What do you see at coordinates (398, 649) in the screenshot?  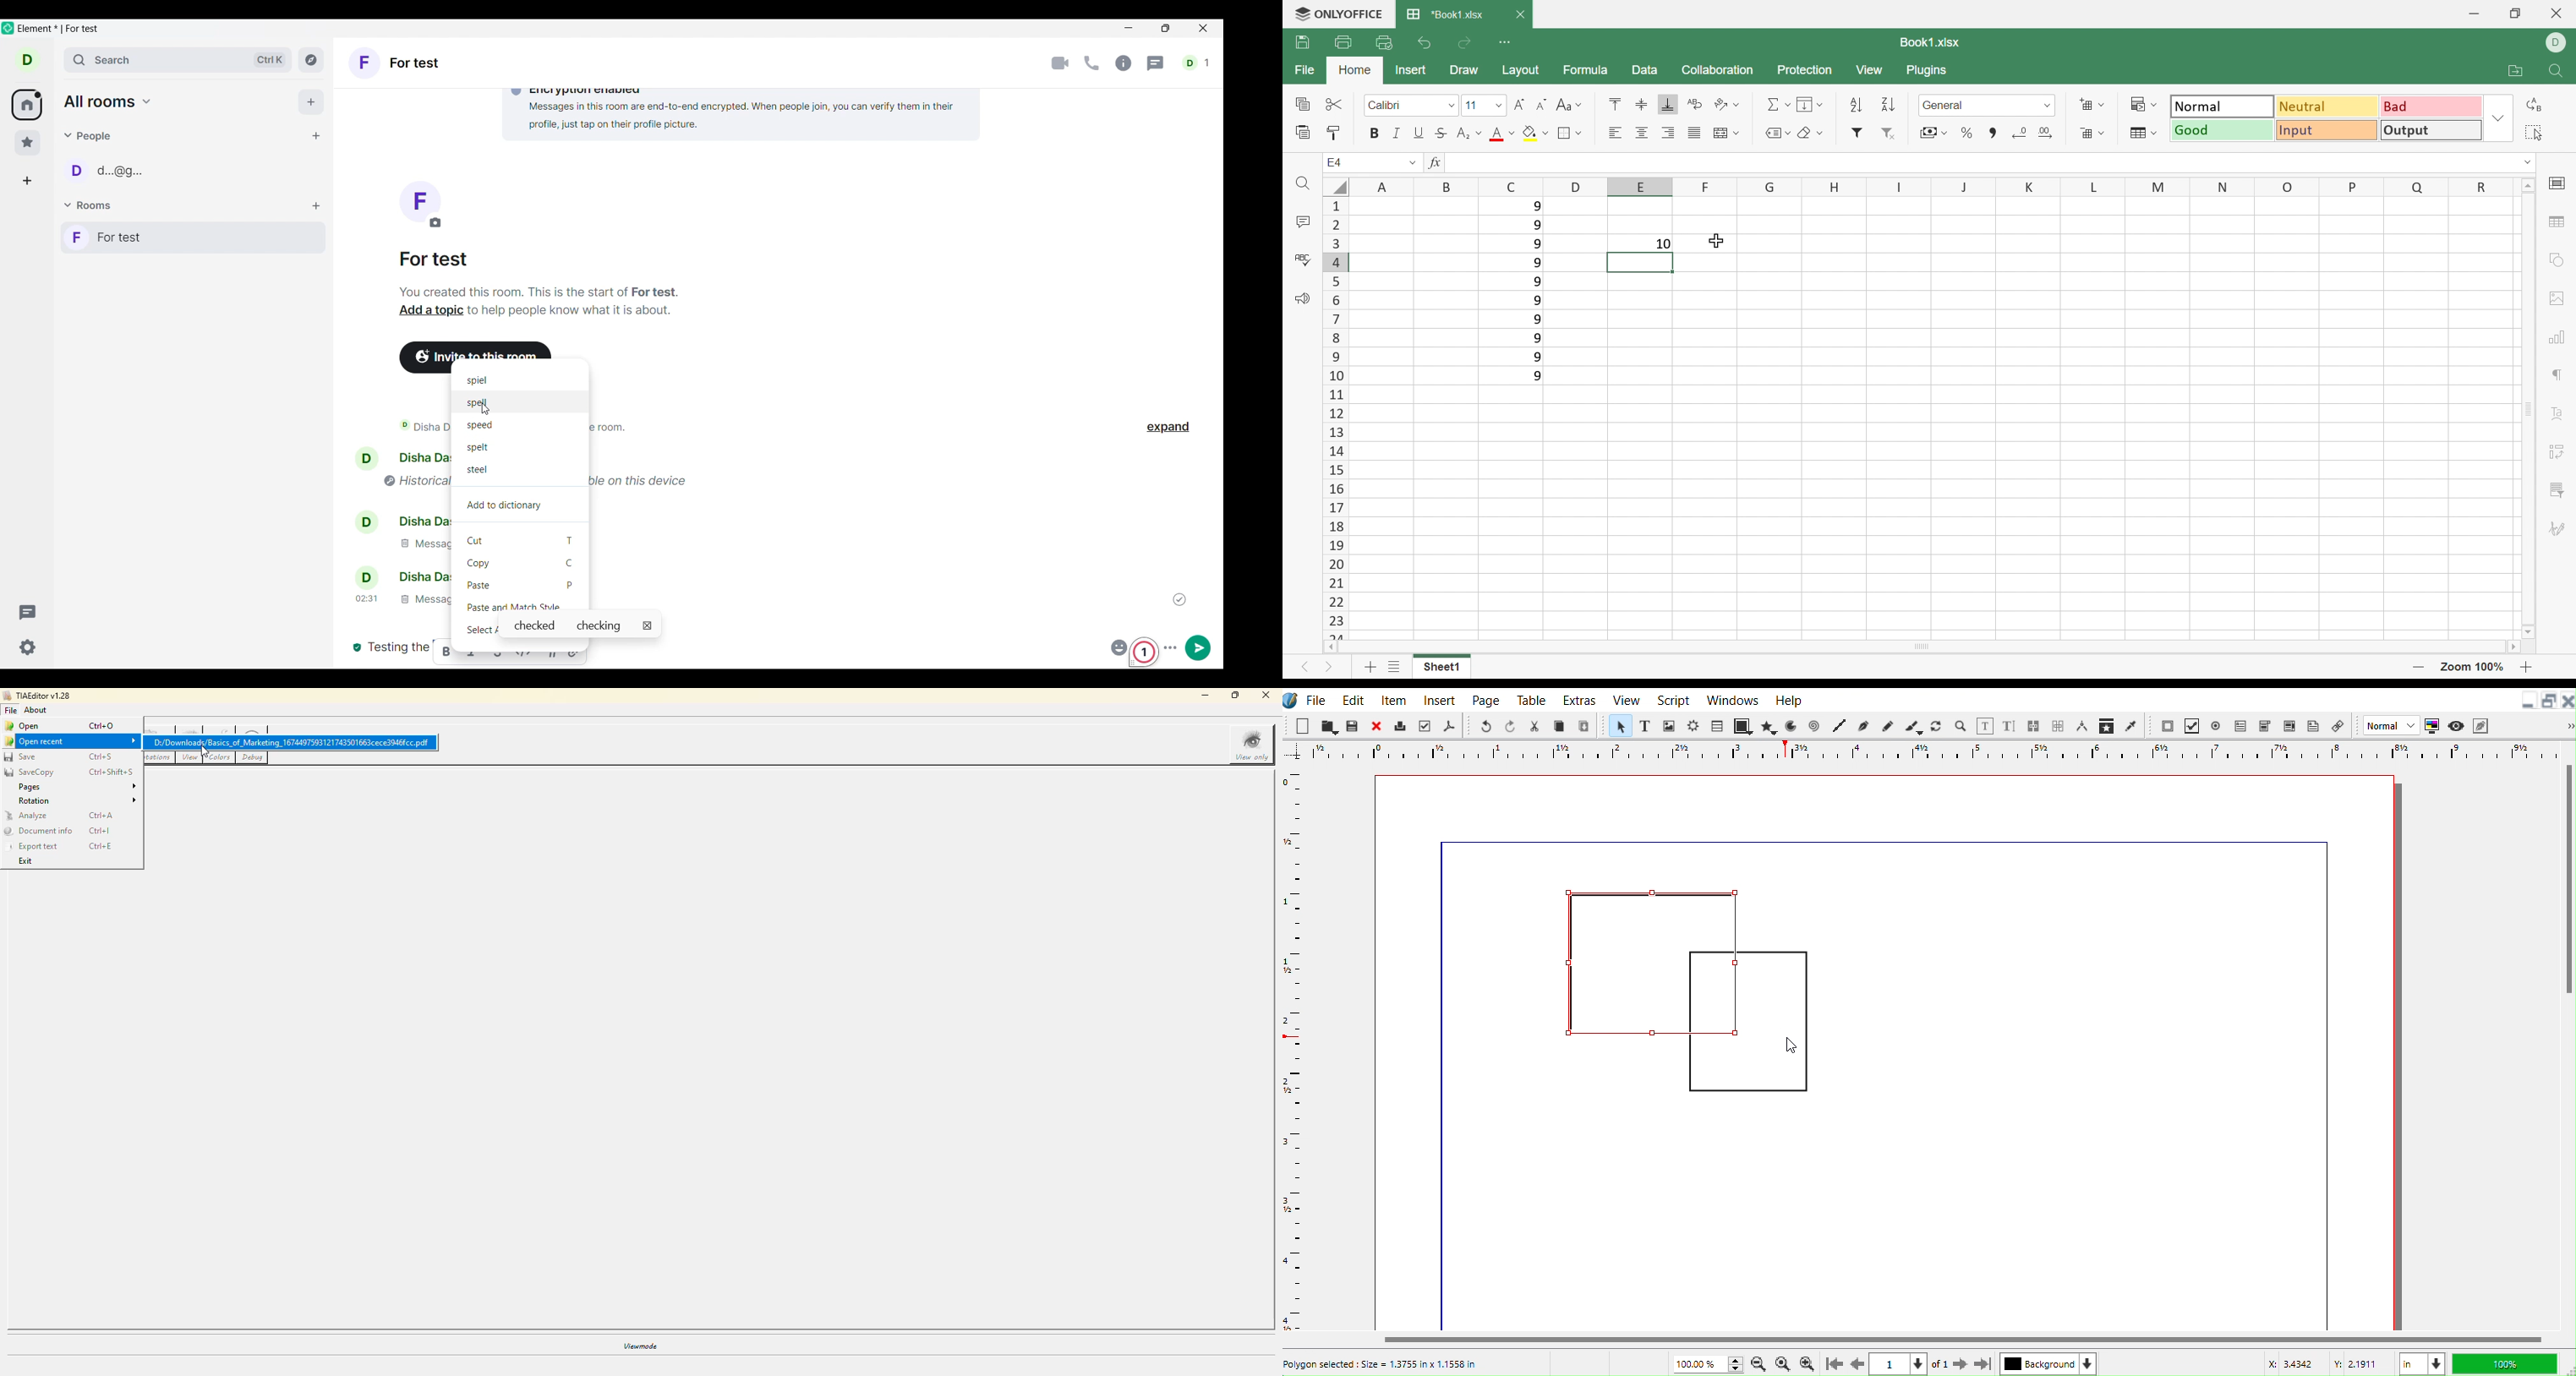 I see `testing the spell check` at bounding box center [398, 649].